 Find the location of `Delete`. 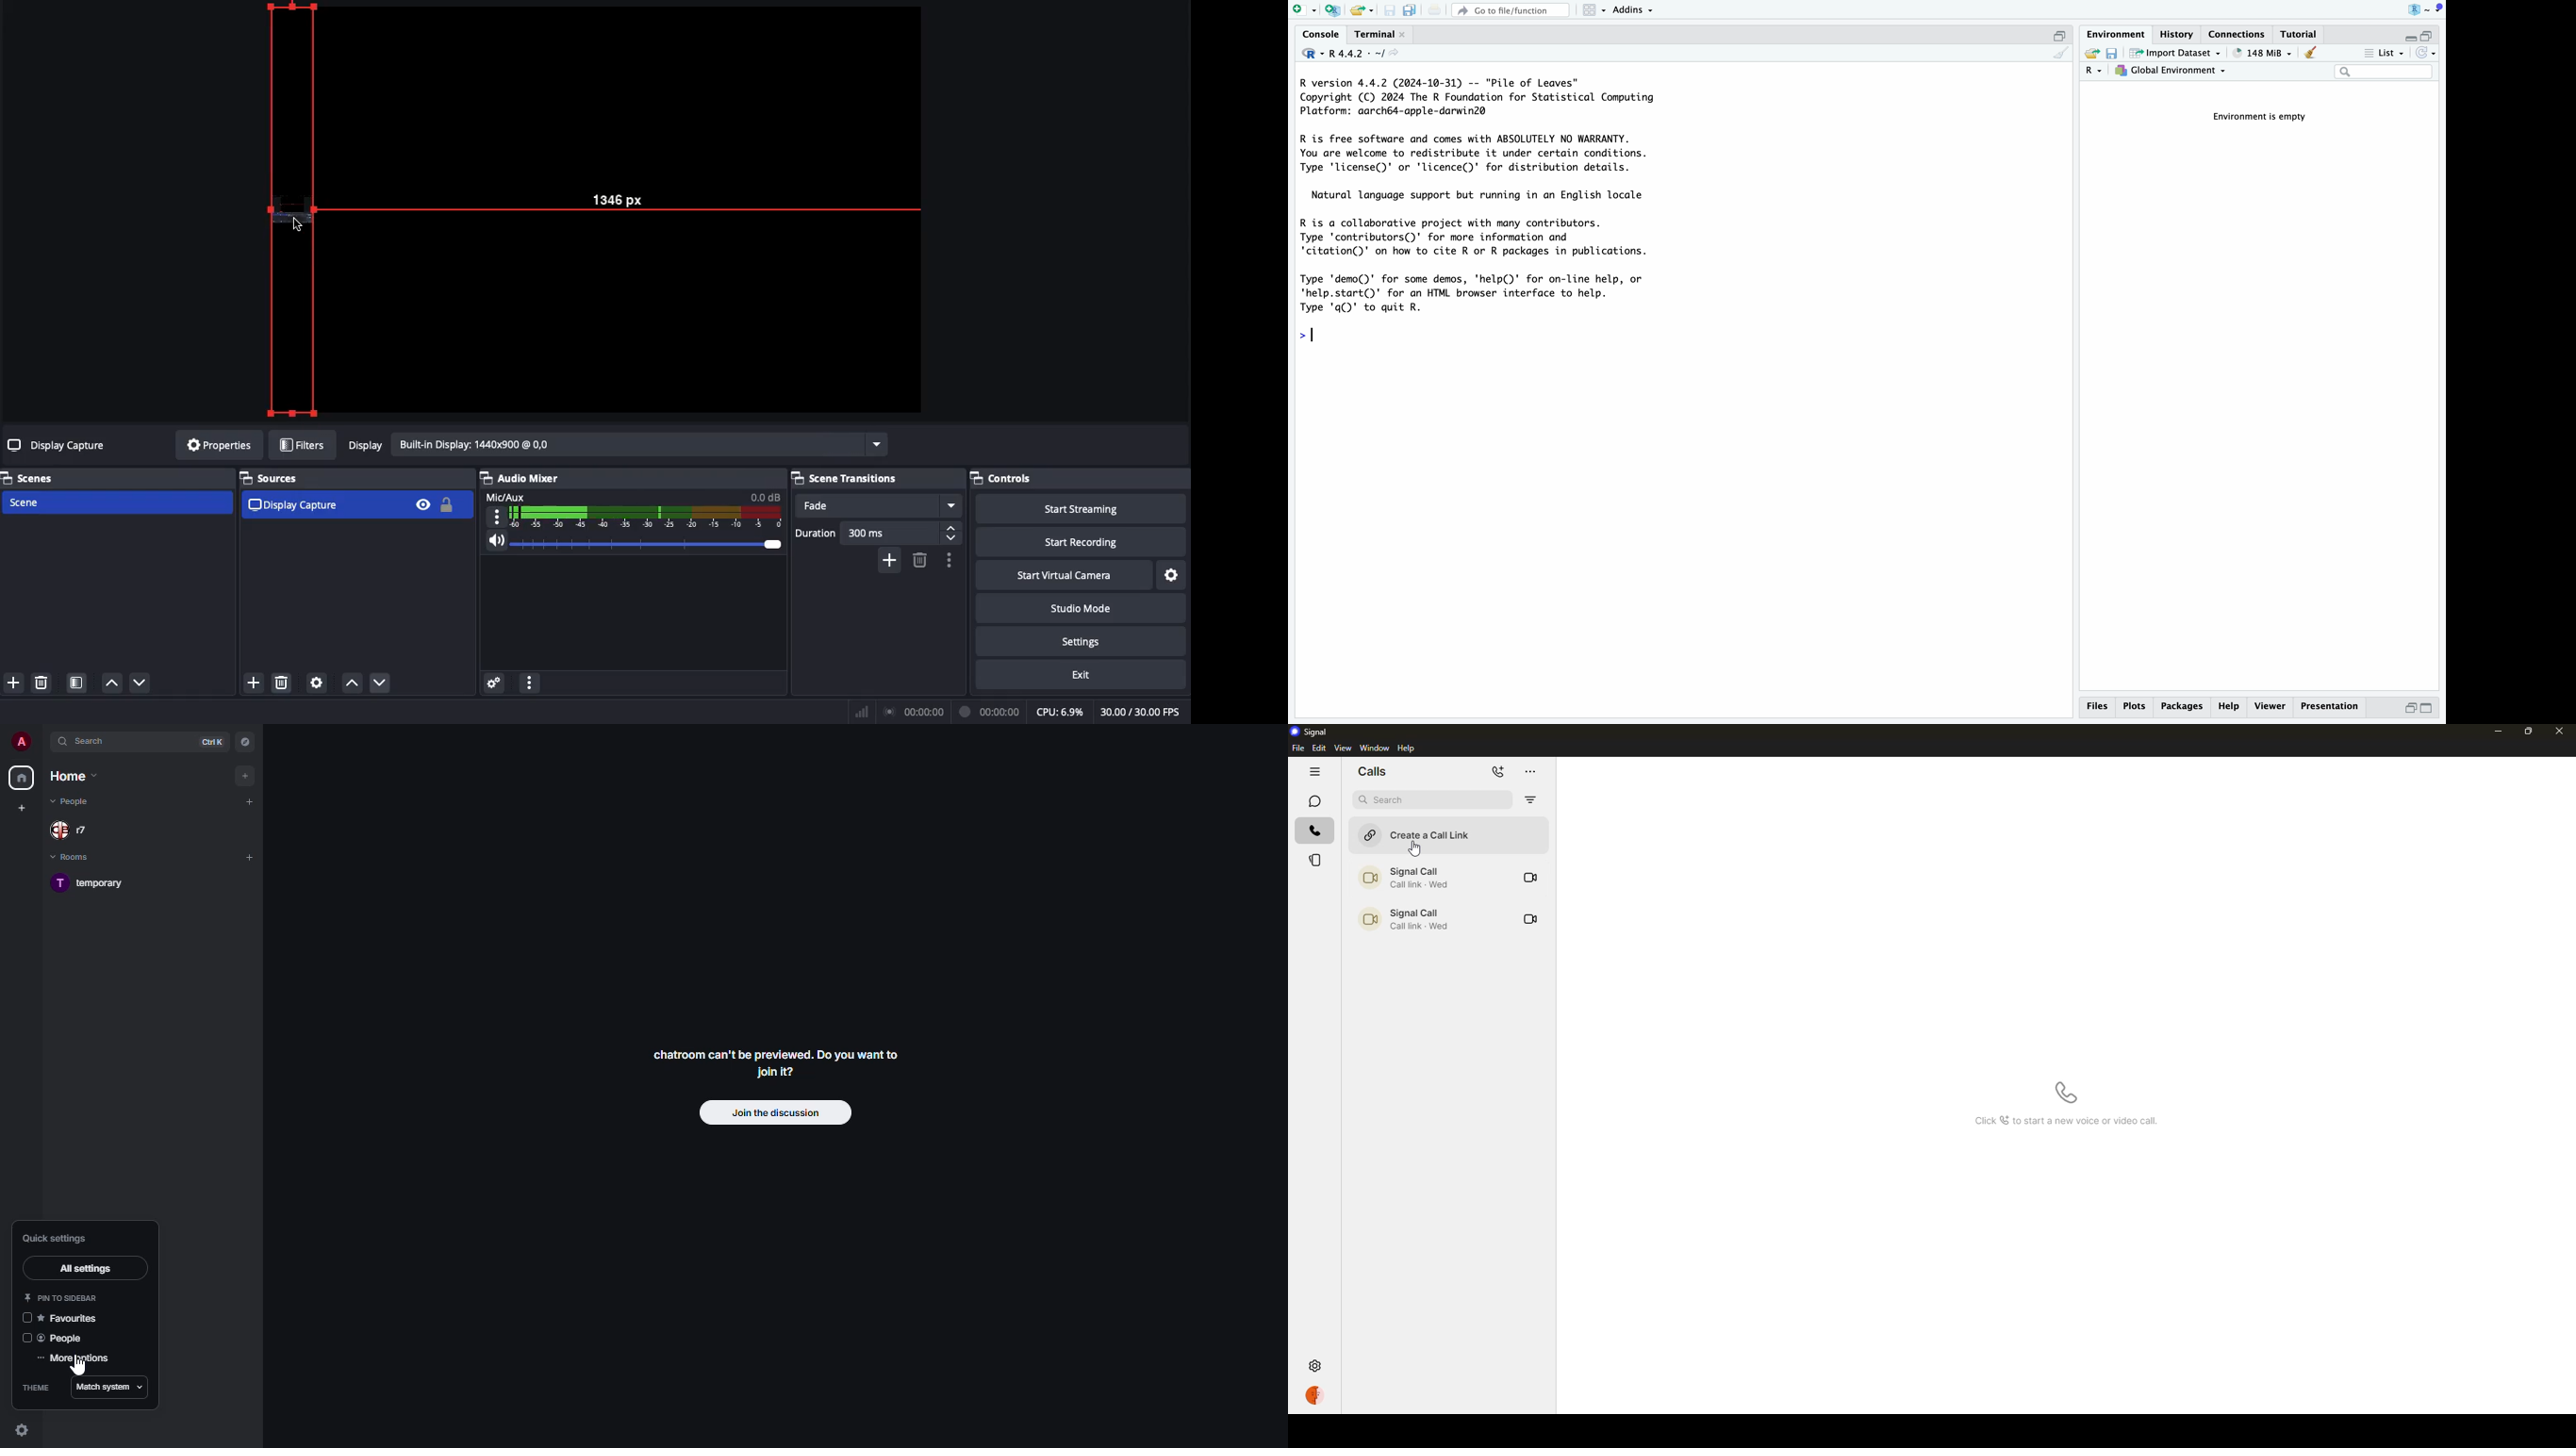

Delete is located at coordinates (40, 683).